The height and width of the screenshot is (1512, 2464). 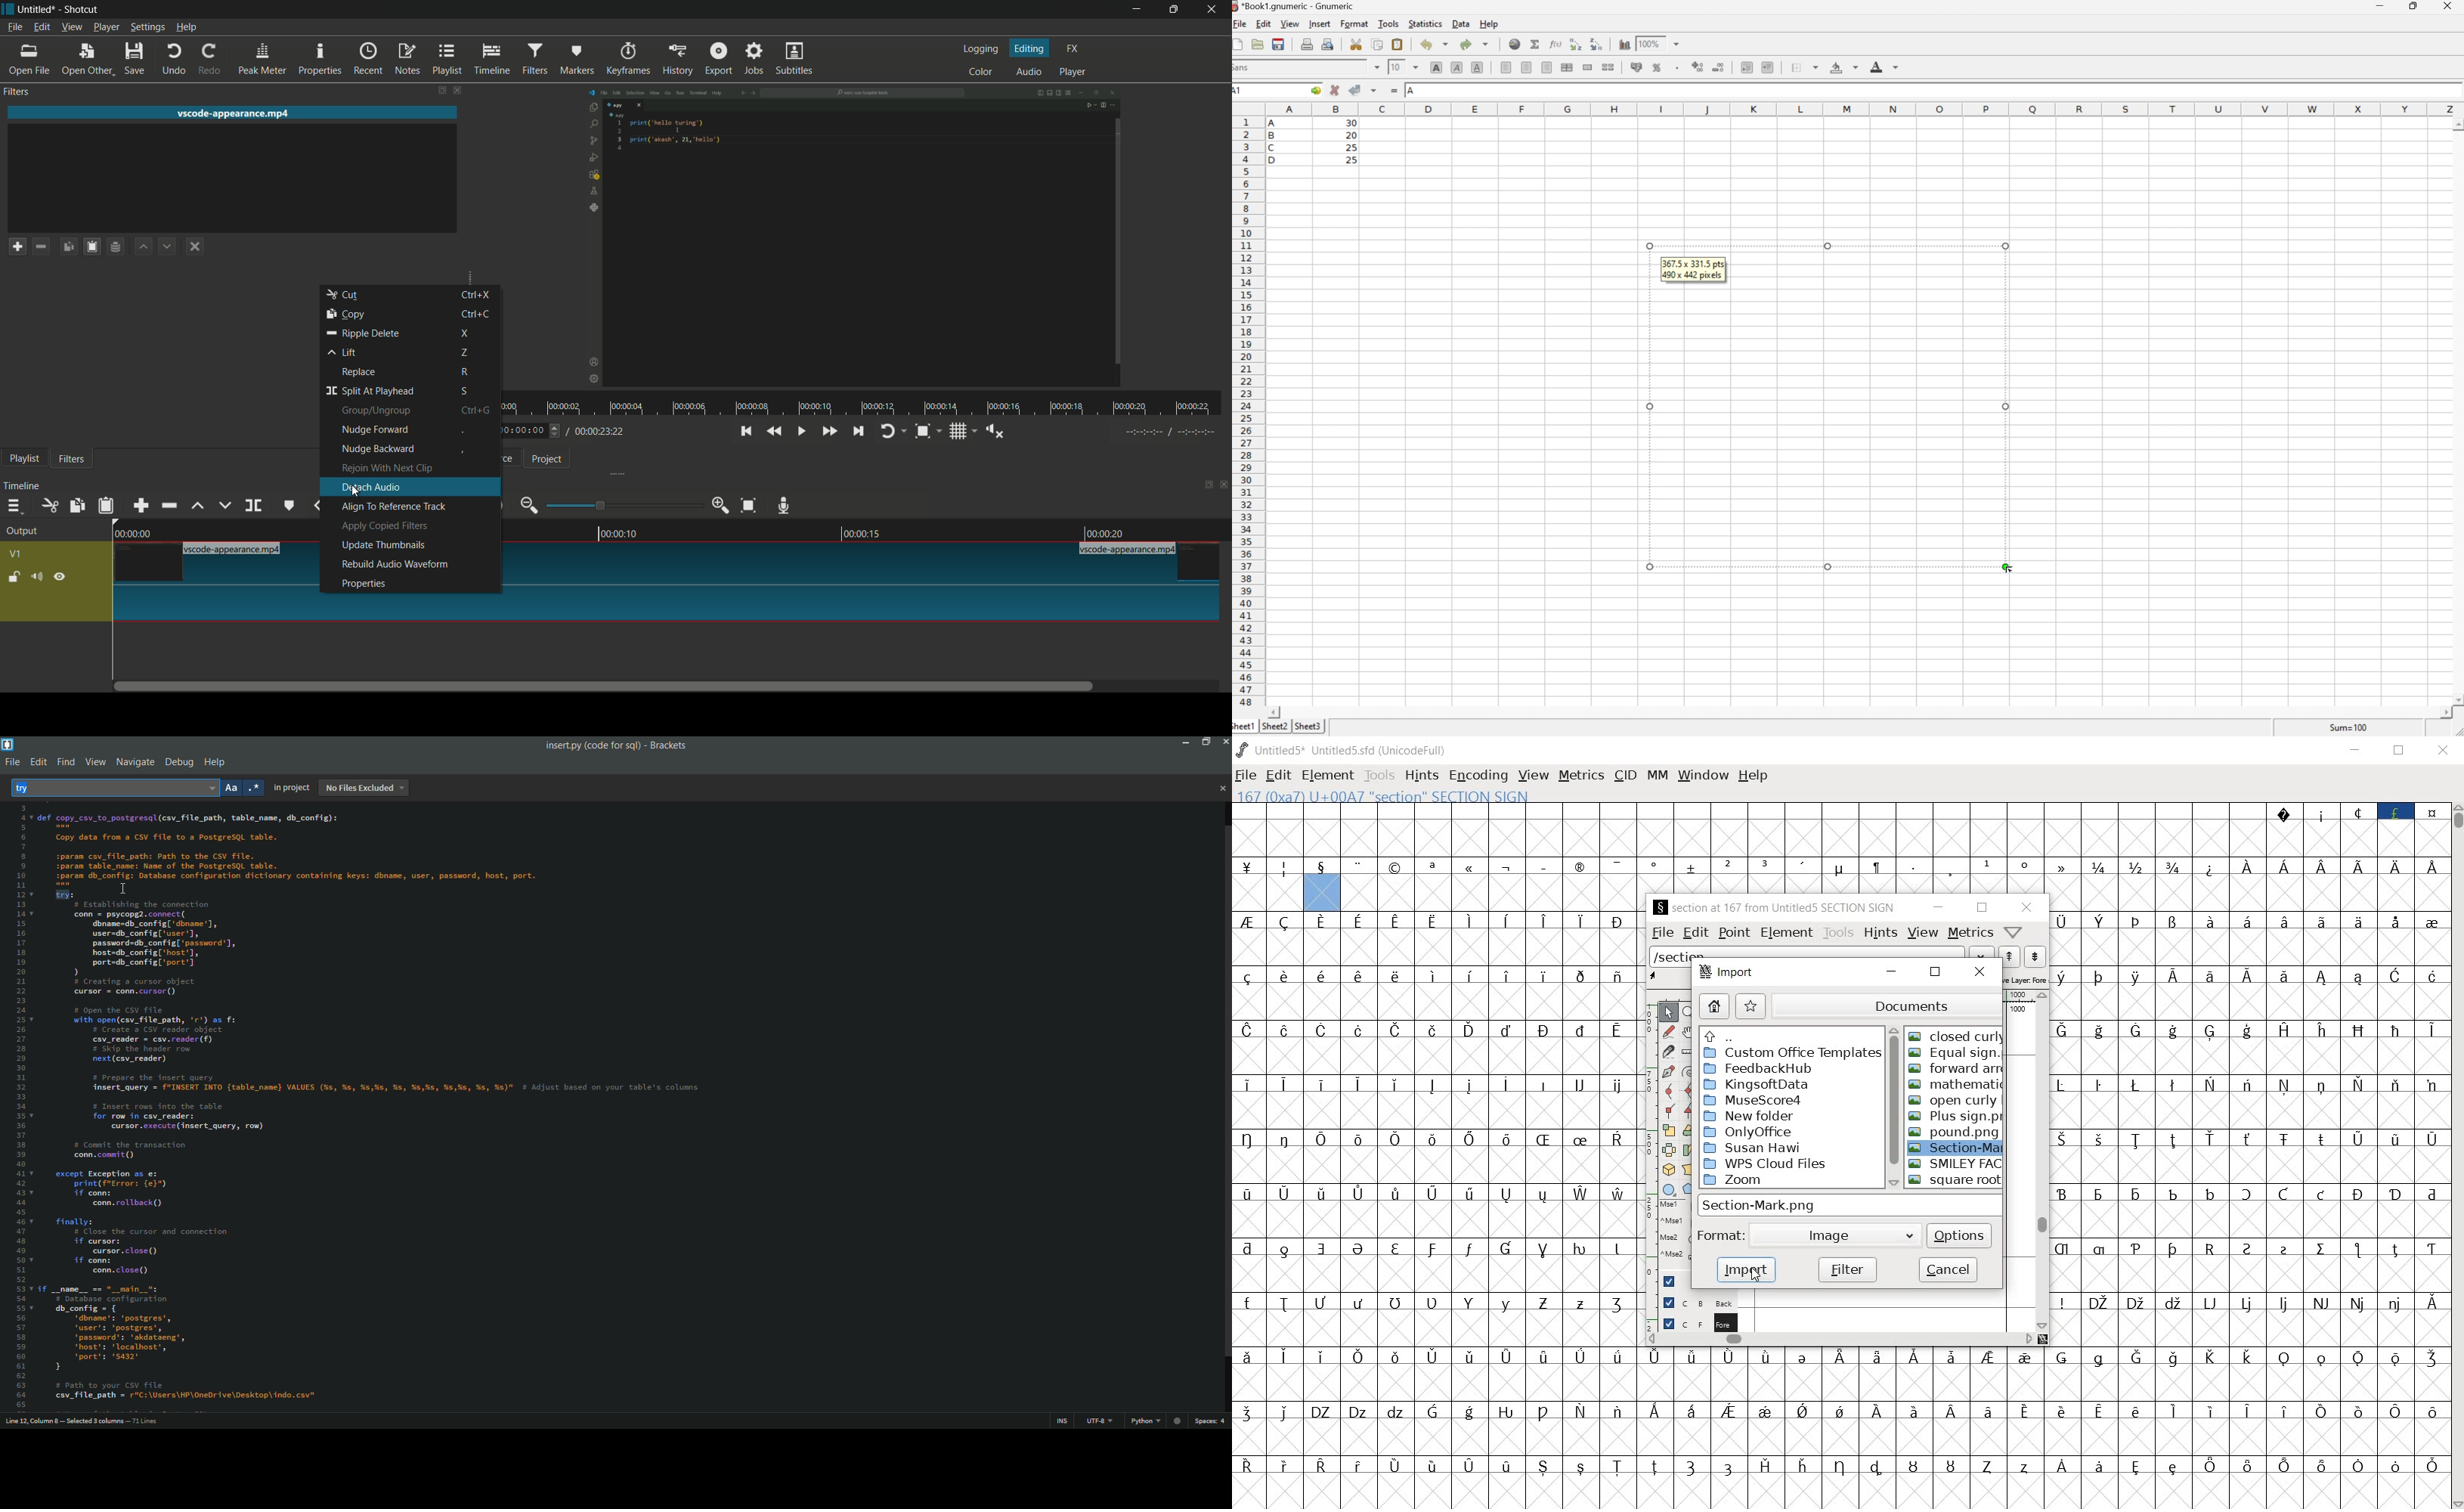 I want to click on 30, so click(x=1350, y=124).